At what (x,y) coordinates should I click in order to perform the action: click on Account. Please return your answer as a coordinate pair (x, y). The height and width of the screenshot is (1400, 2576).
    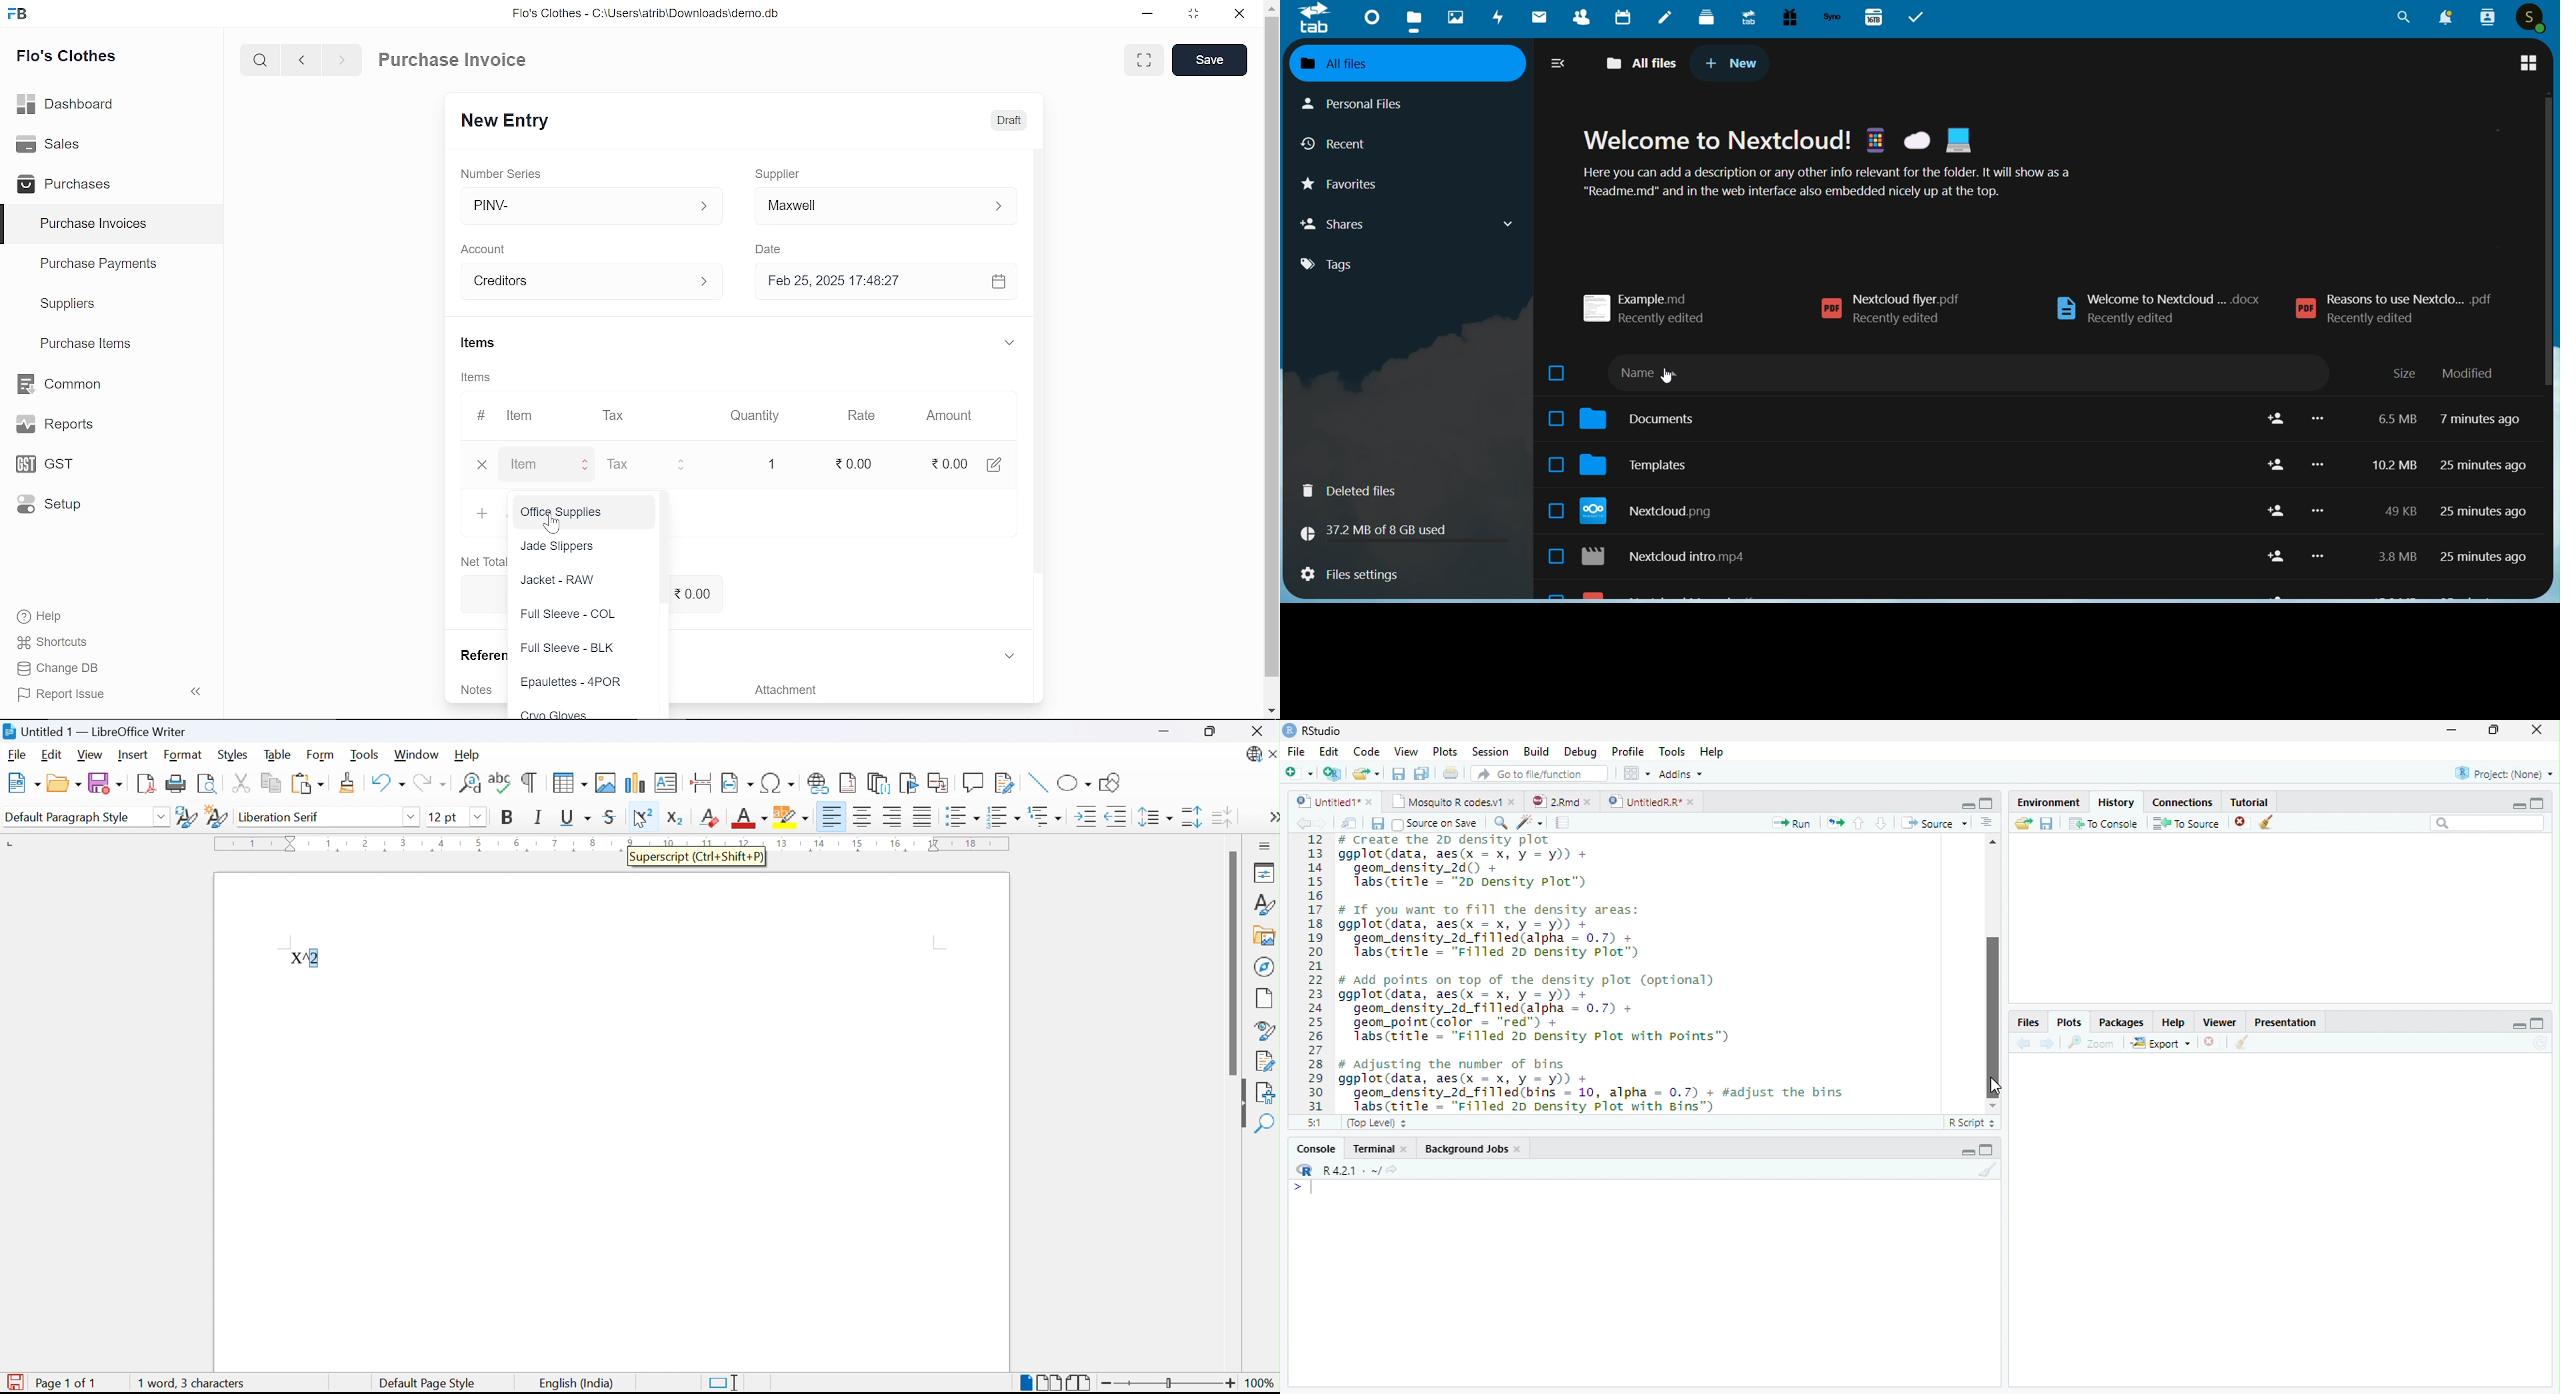
    Looking at the image, I should click on (498, 247).